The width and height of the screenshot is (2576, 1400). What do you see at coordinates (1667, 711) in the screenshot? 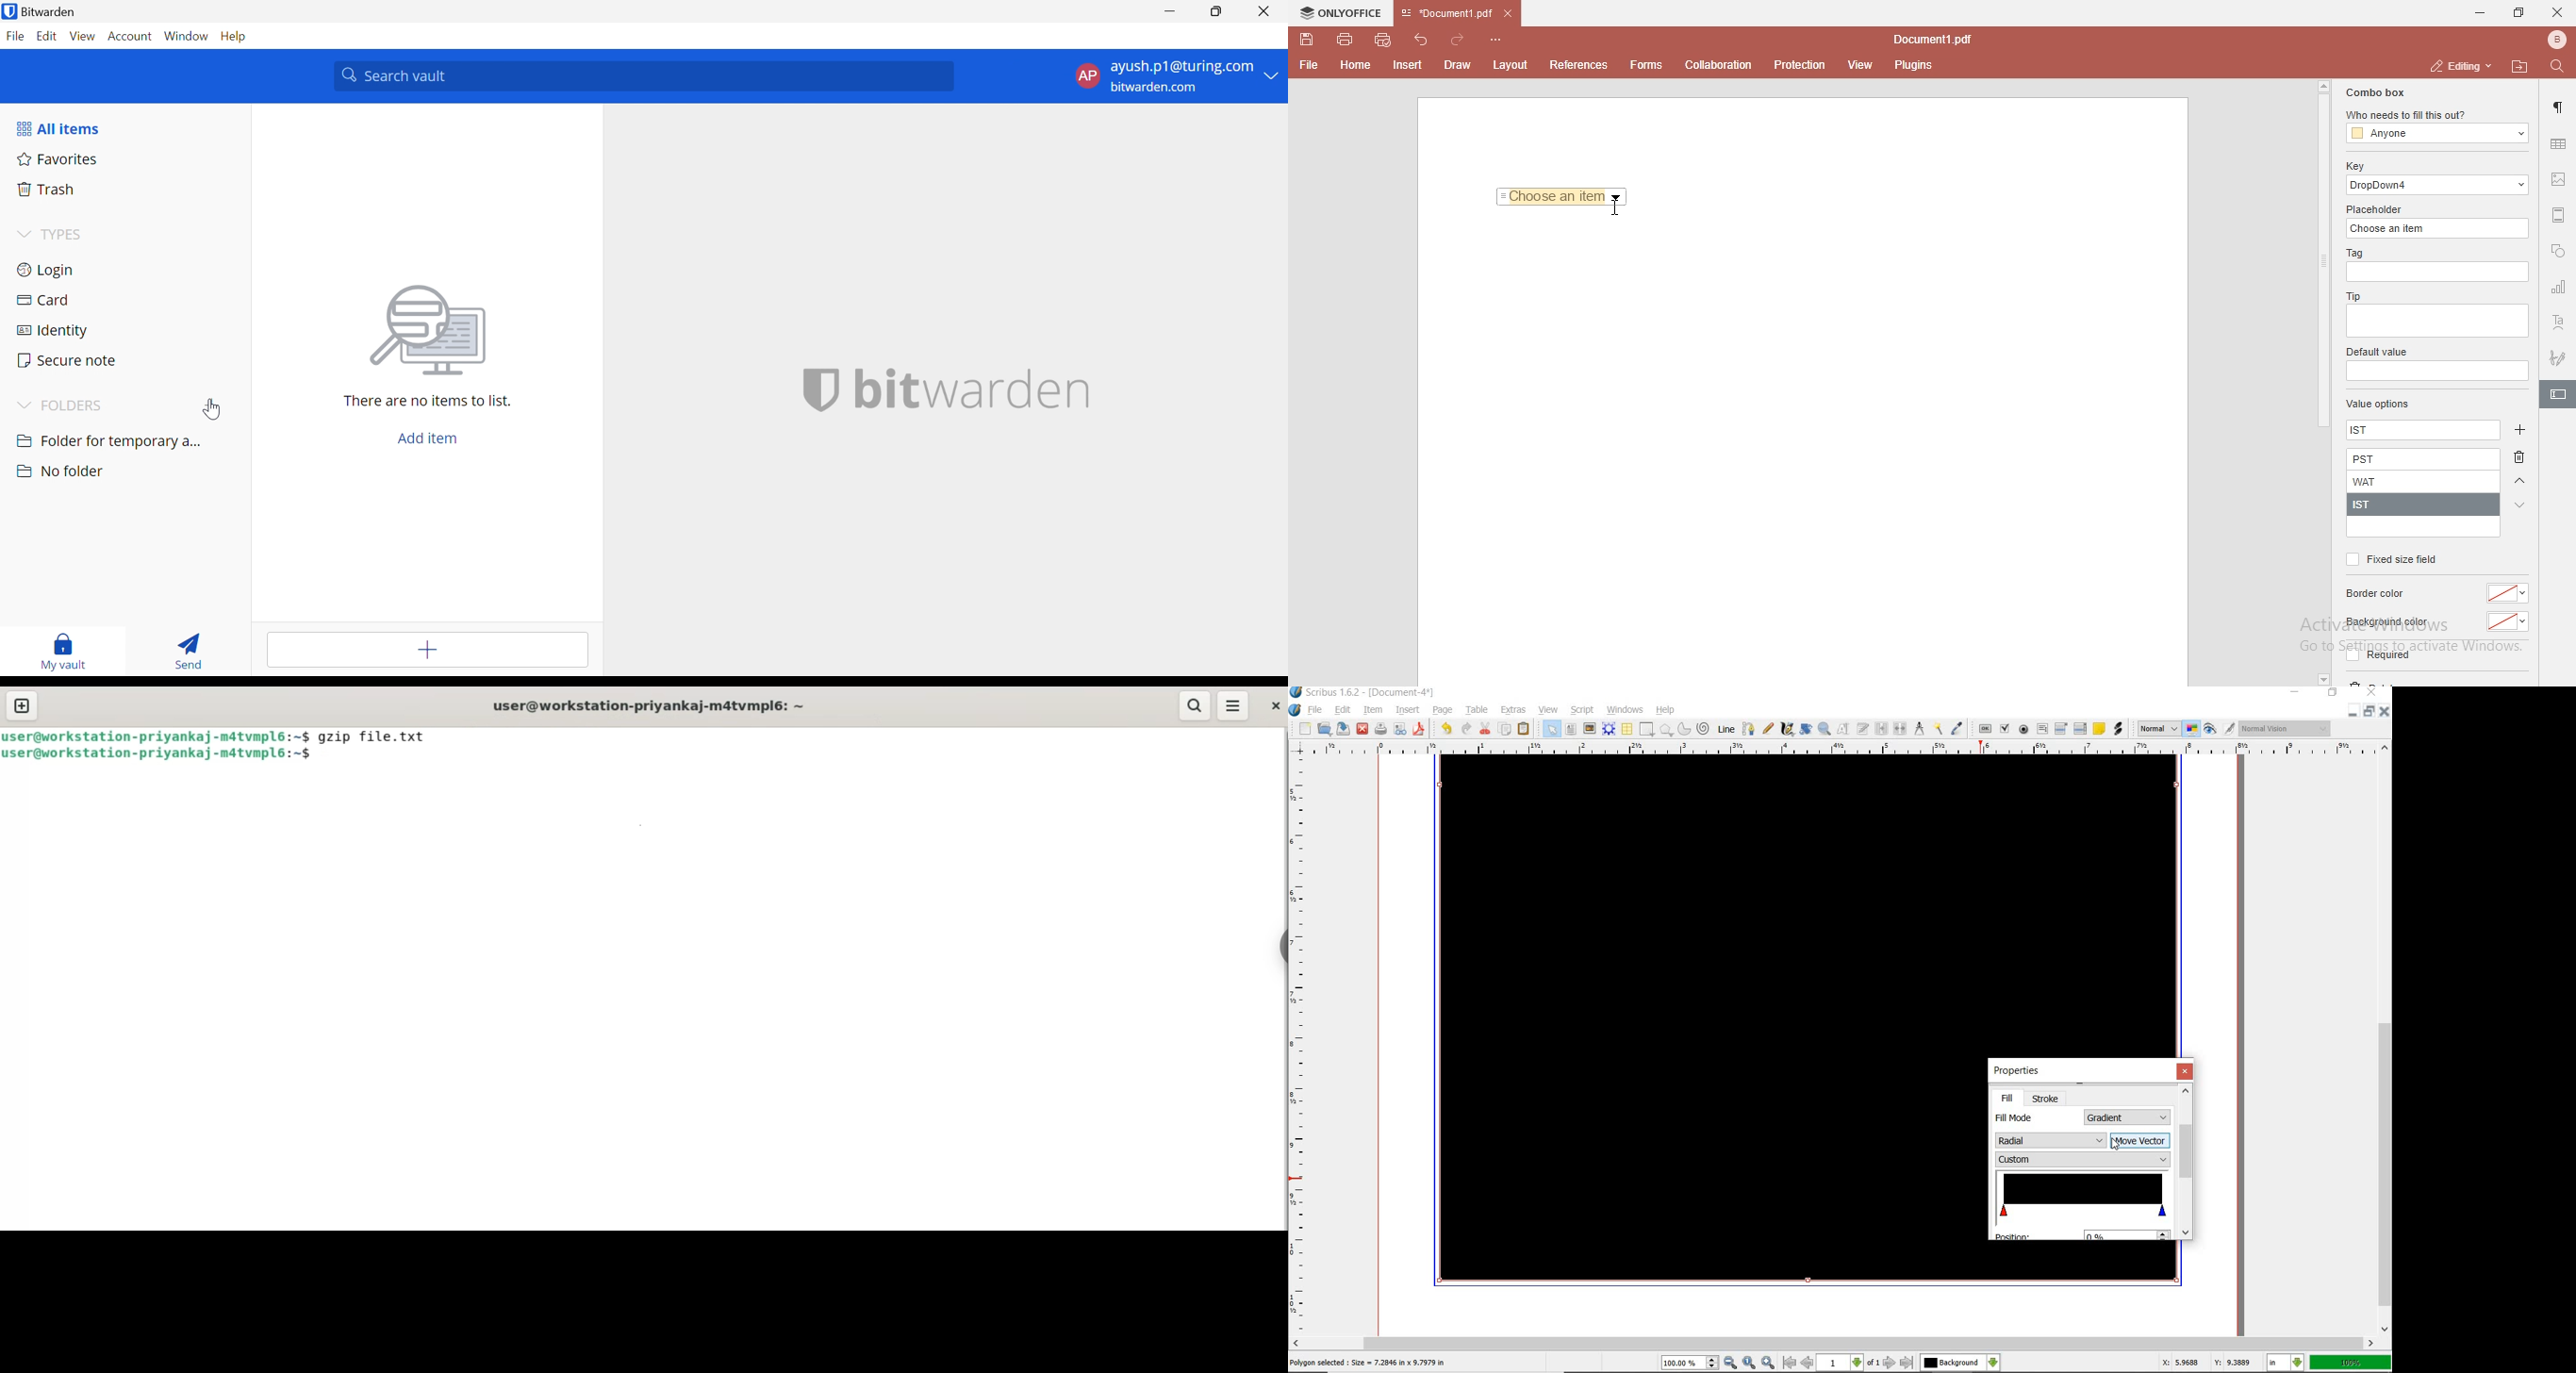
I see `help` at bounding box center [1667, 711].